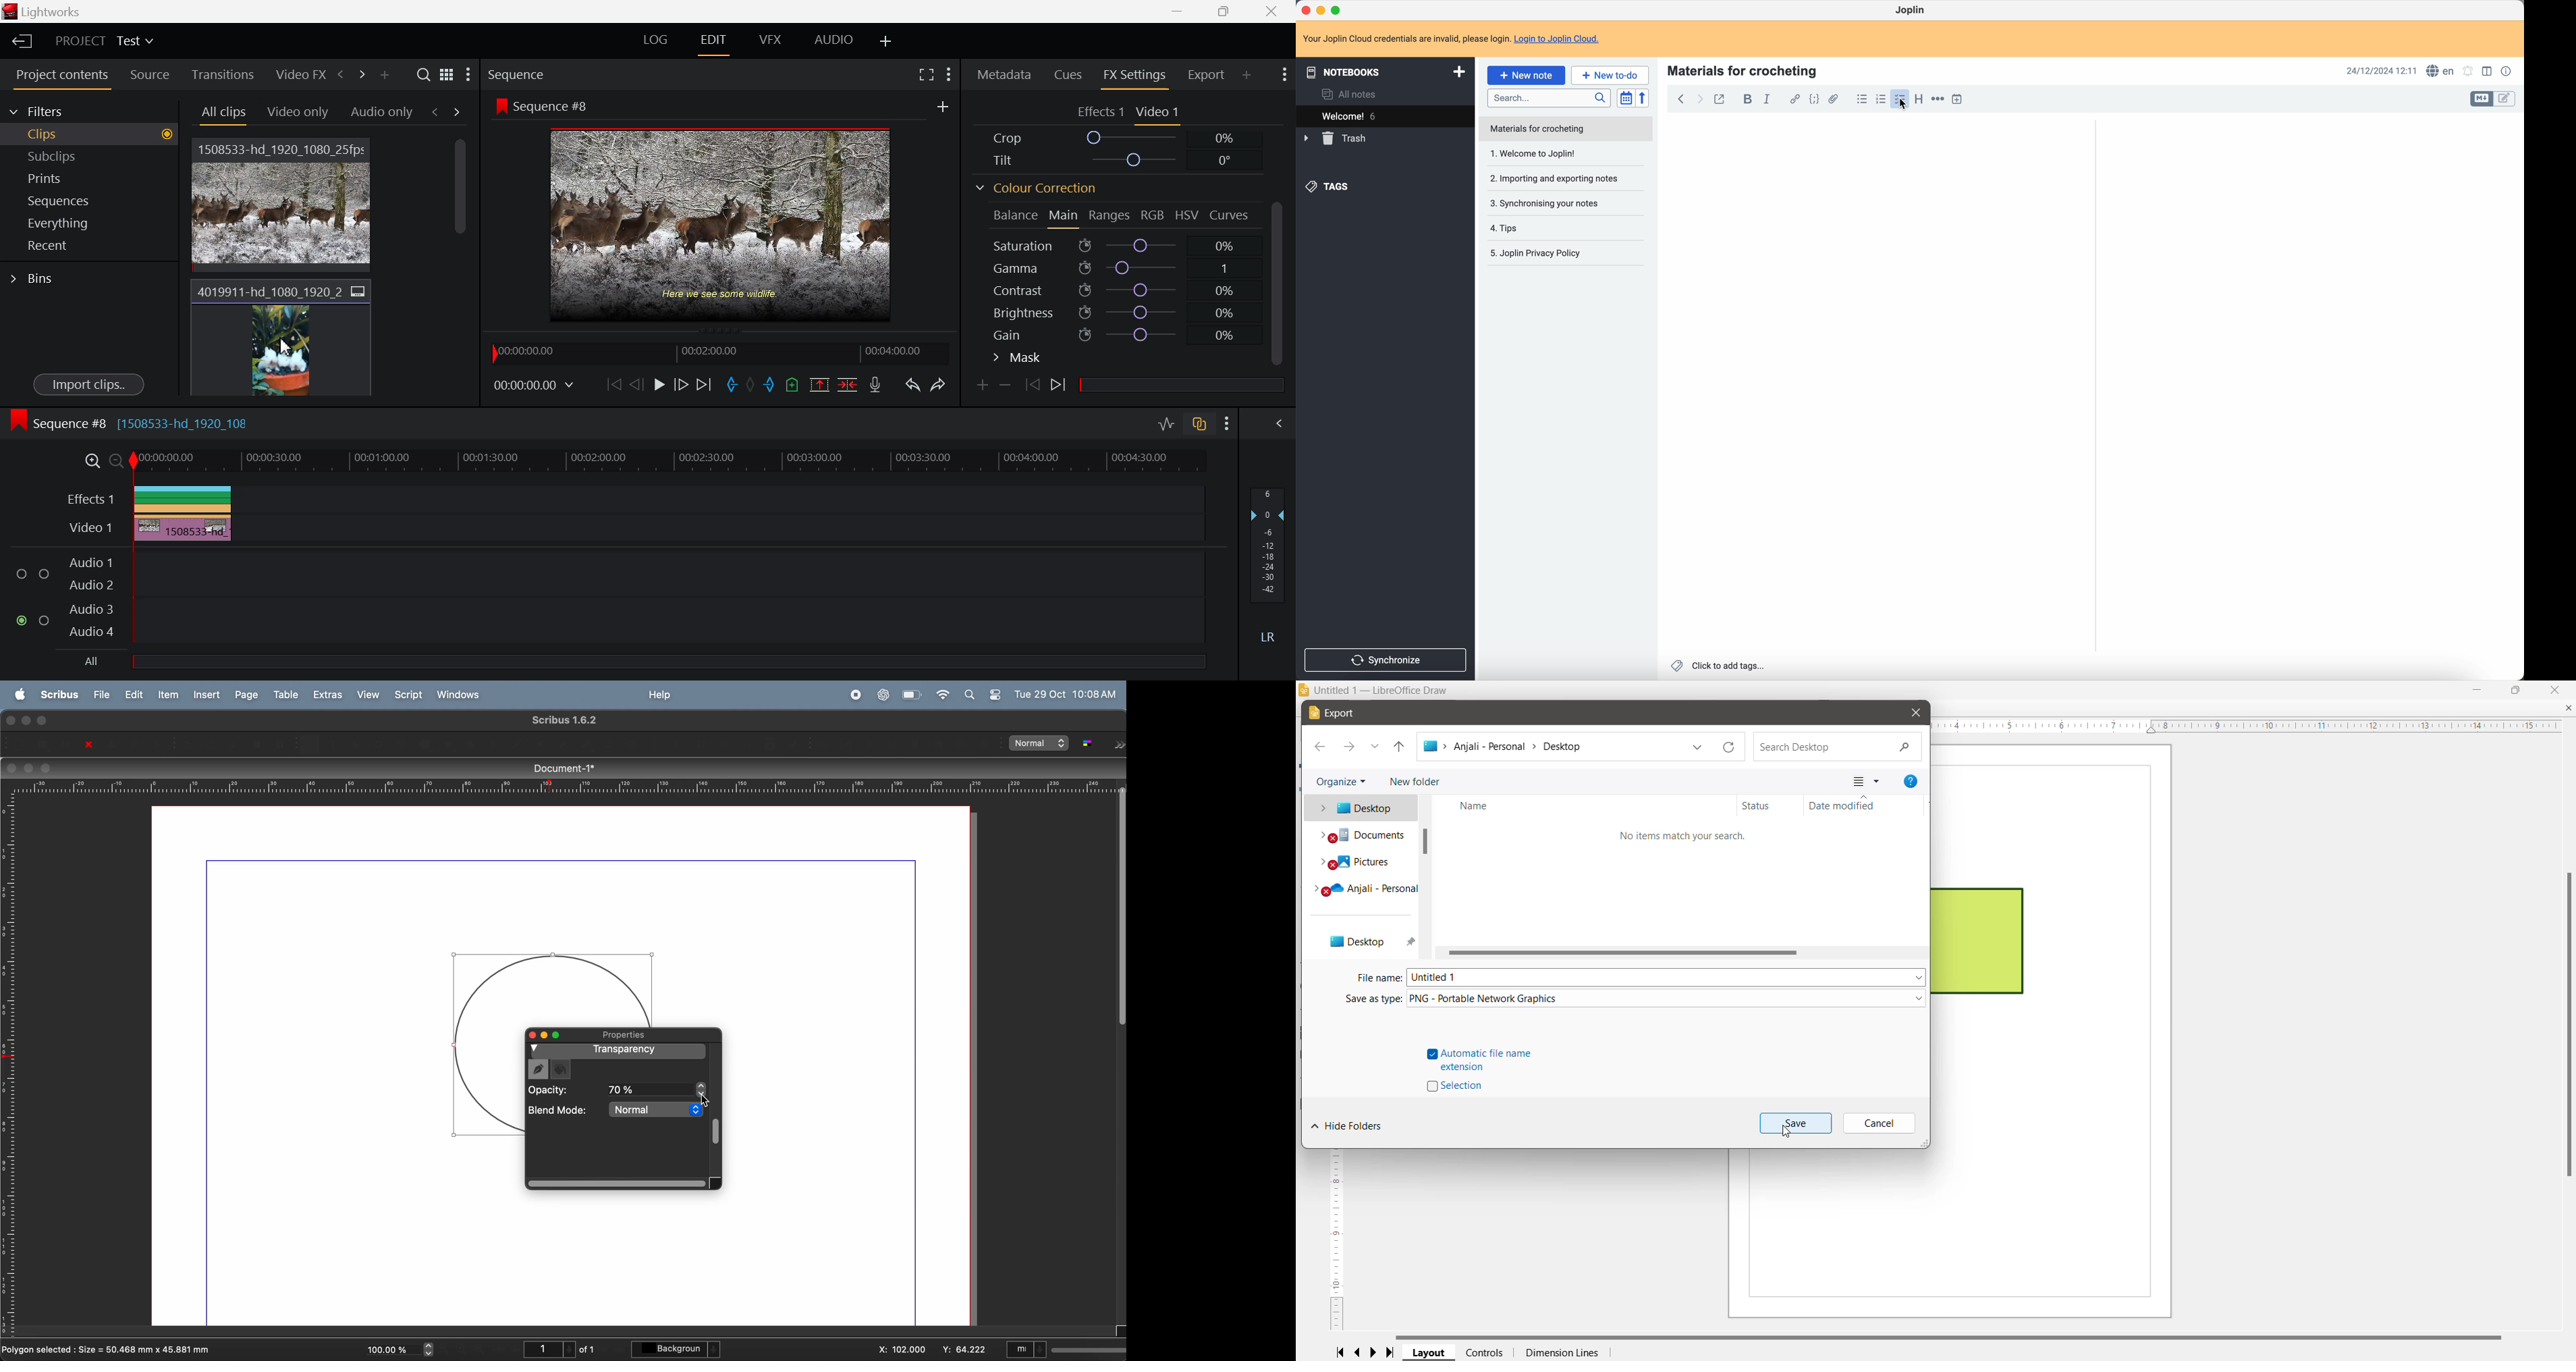 The height and width of the screenshot is (1372, 2576). I want to click on windows, so click(462, 695).